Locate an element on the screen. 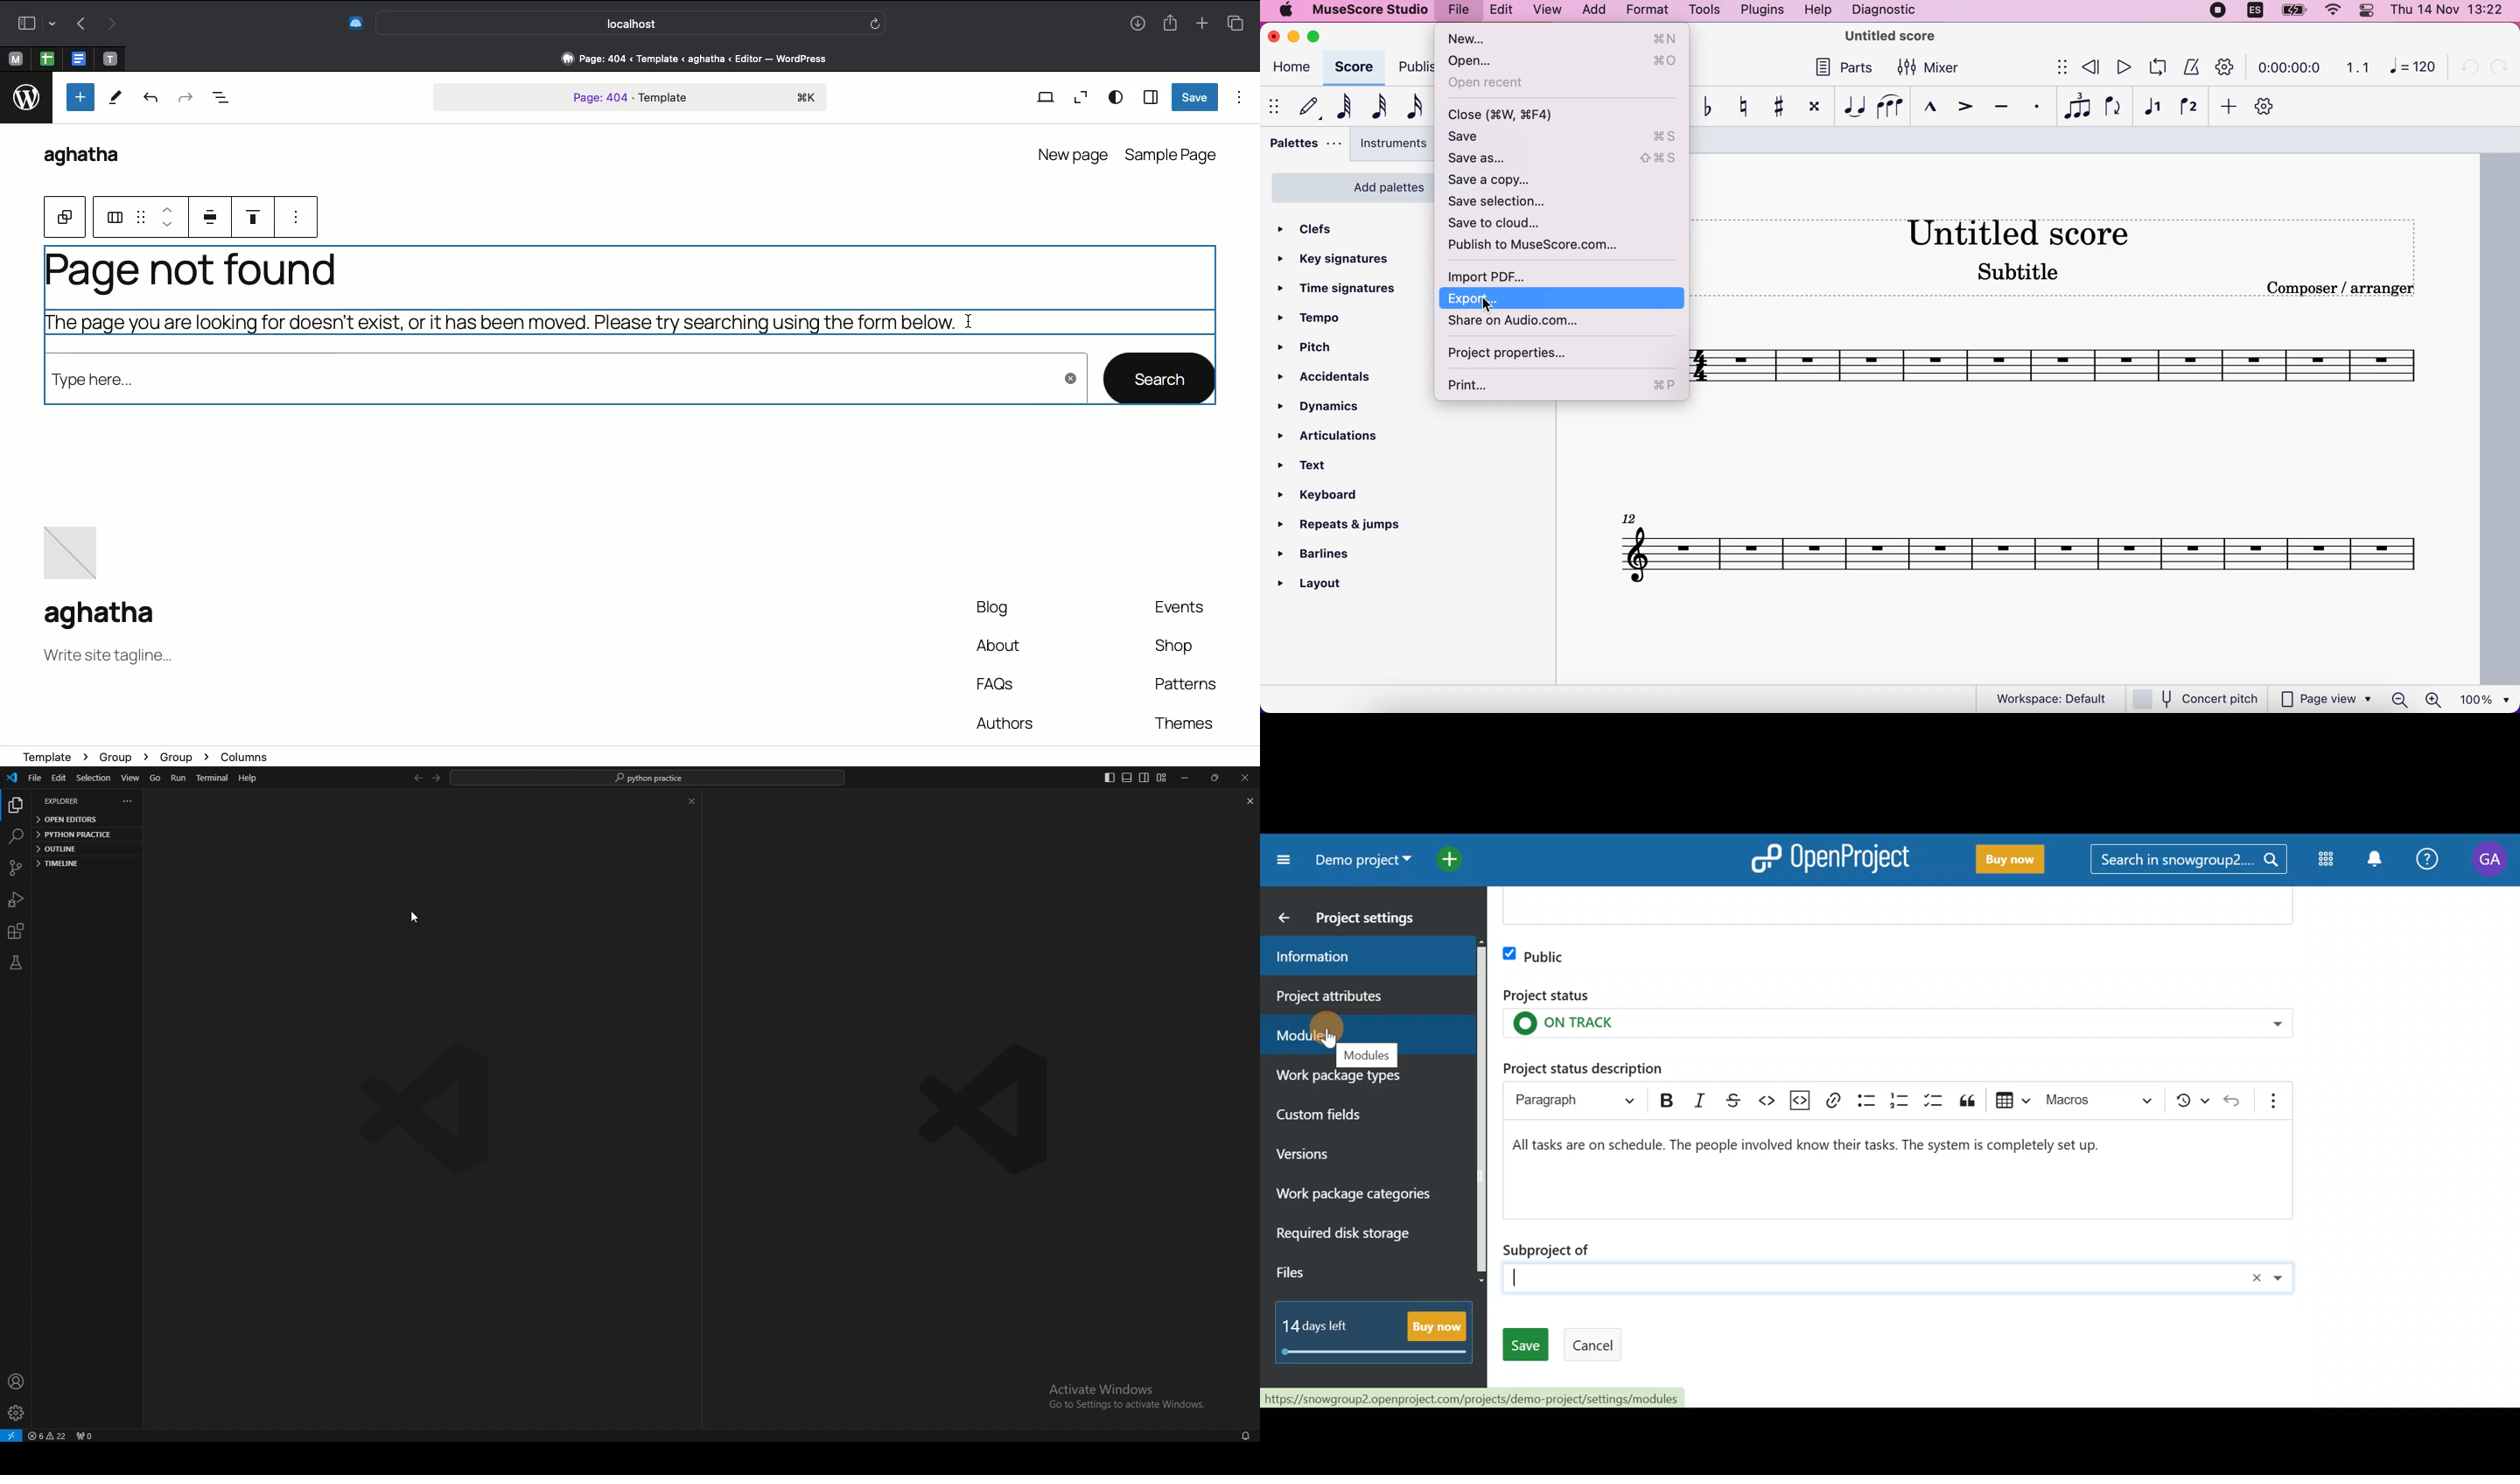 The width and height of the screenshot is (2520, 1484). Save is located at coordinates (1195, 97).